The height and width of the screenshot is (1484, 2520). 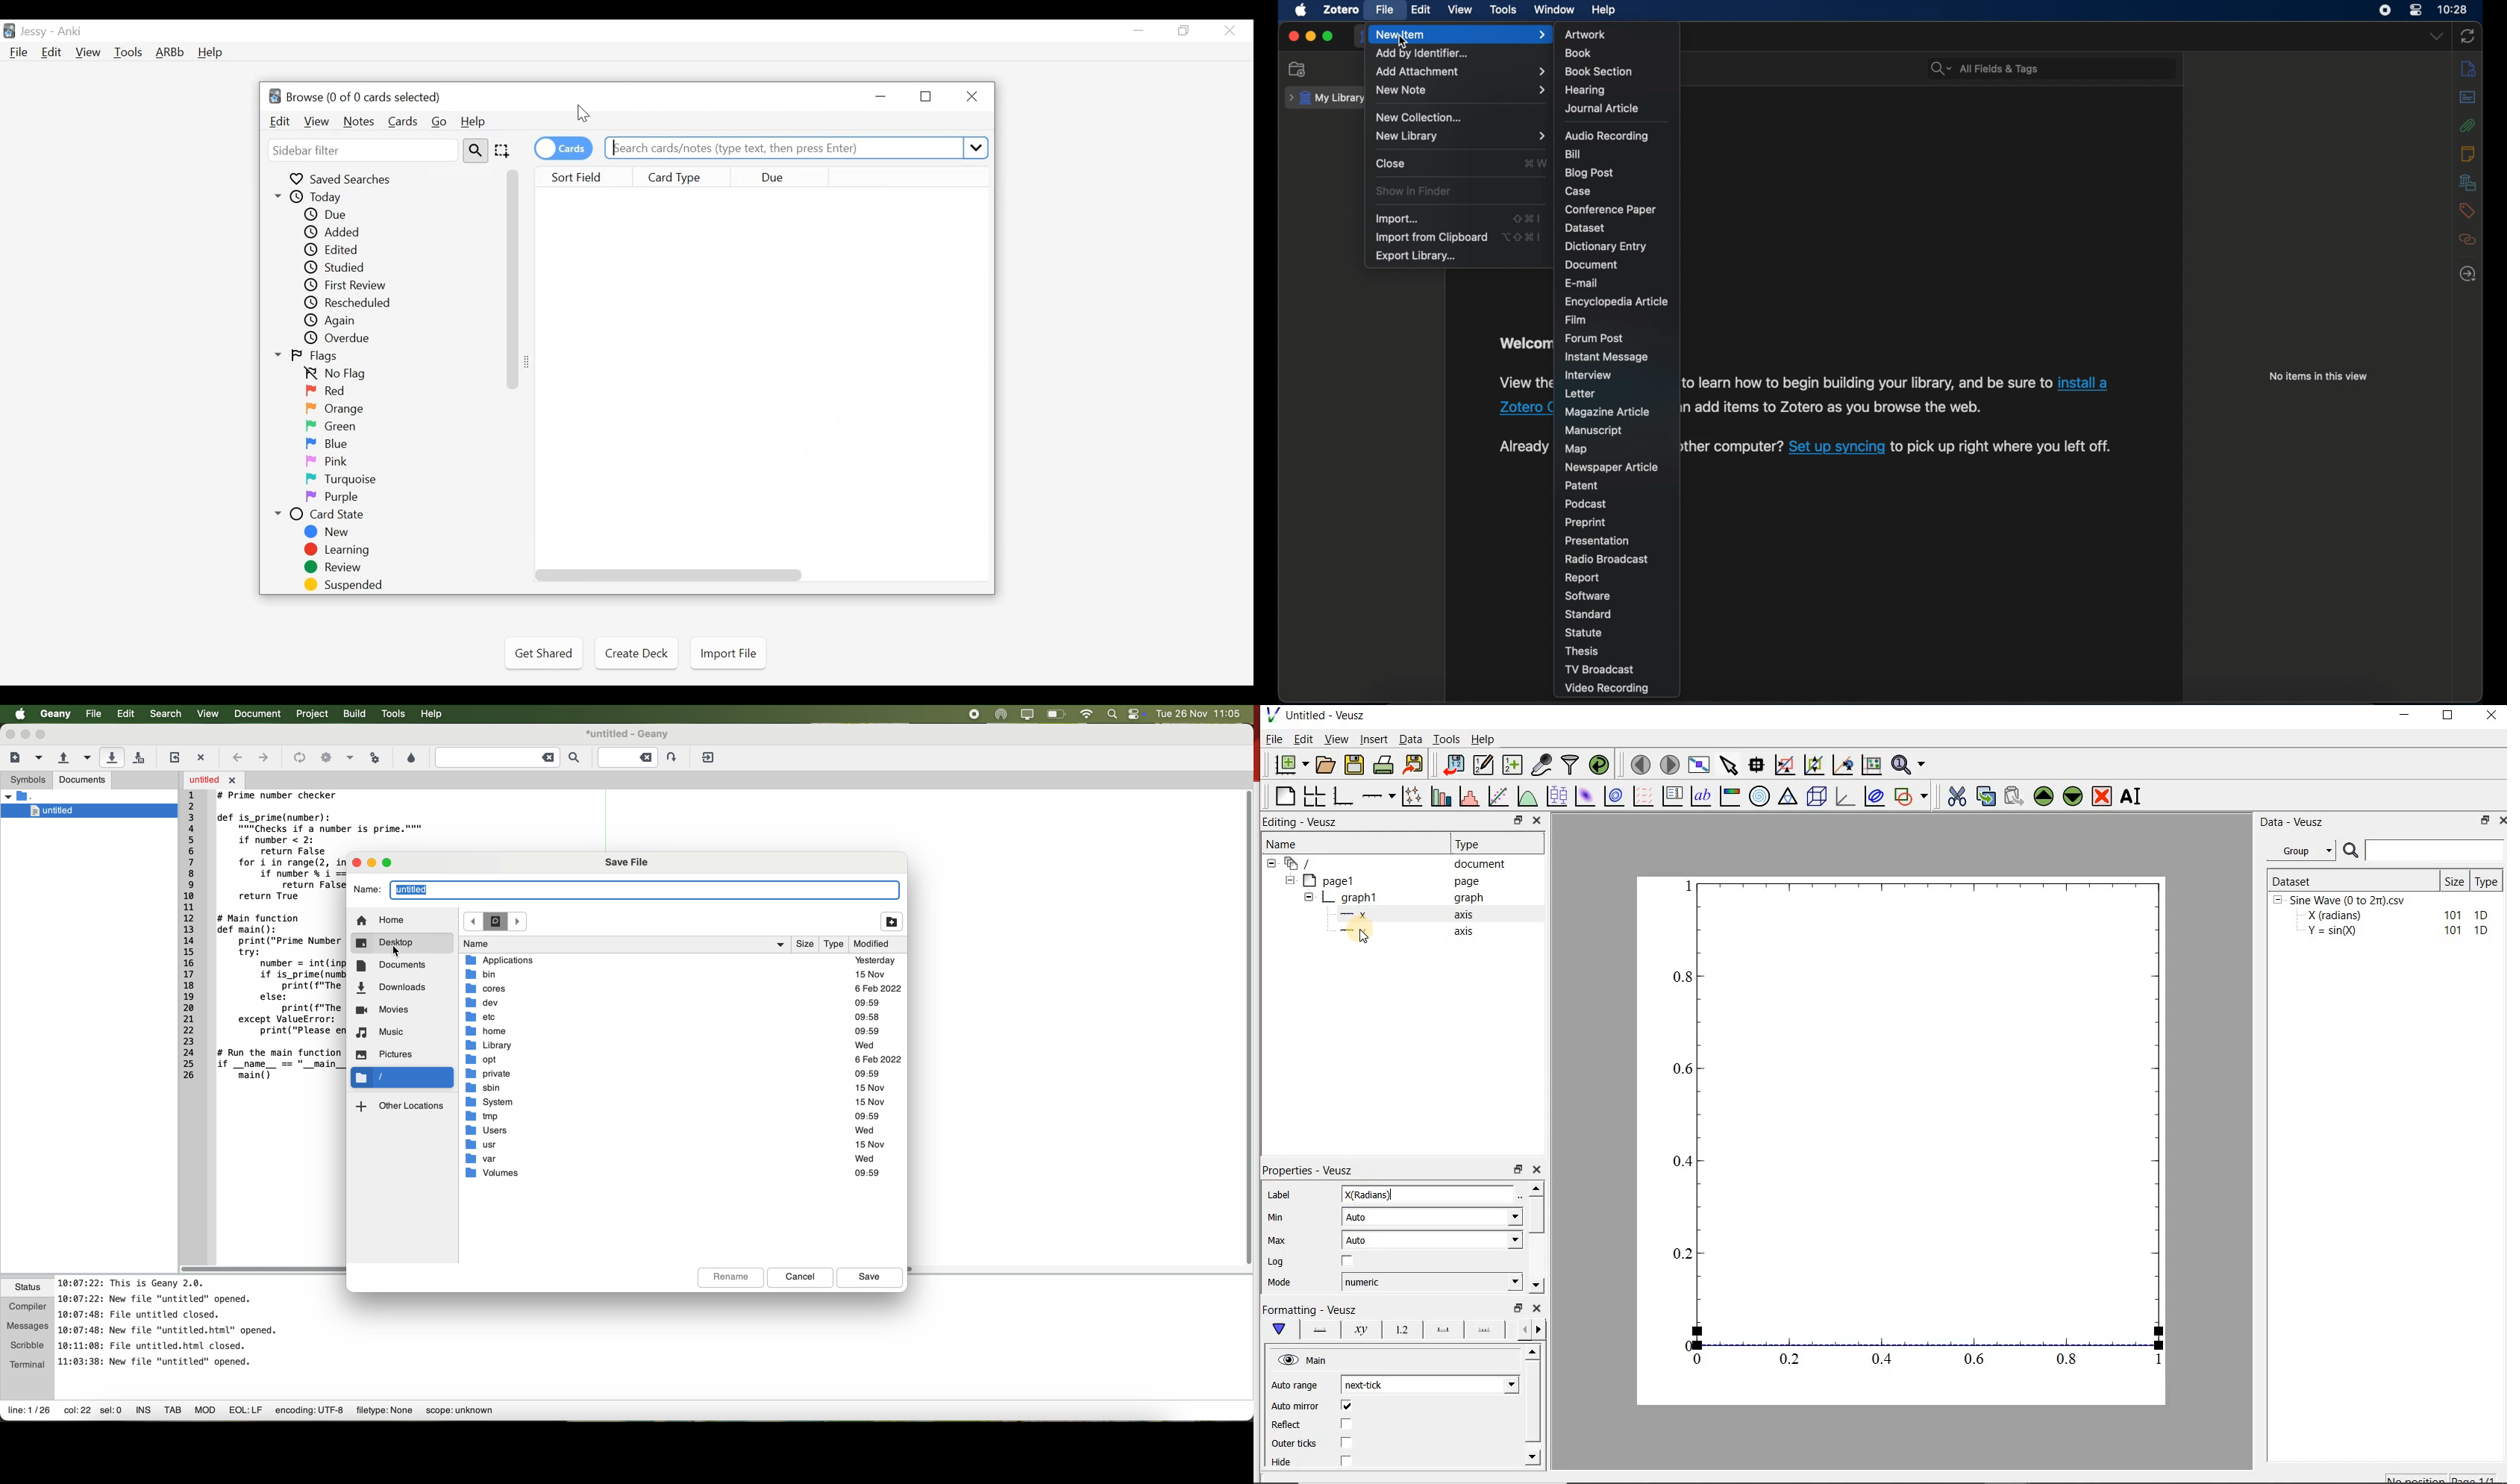 I want to click on sync, so click(x=2468, y=37).